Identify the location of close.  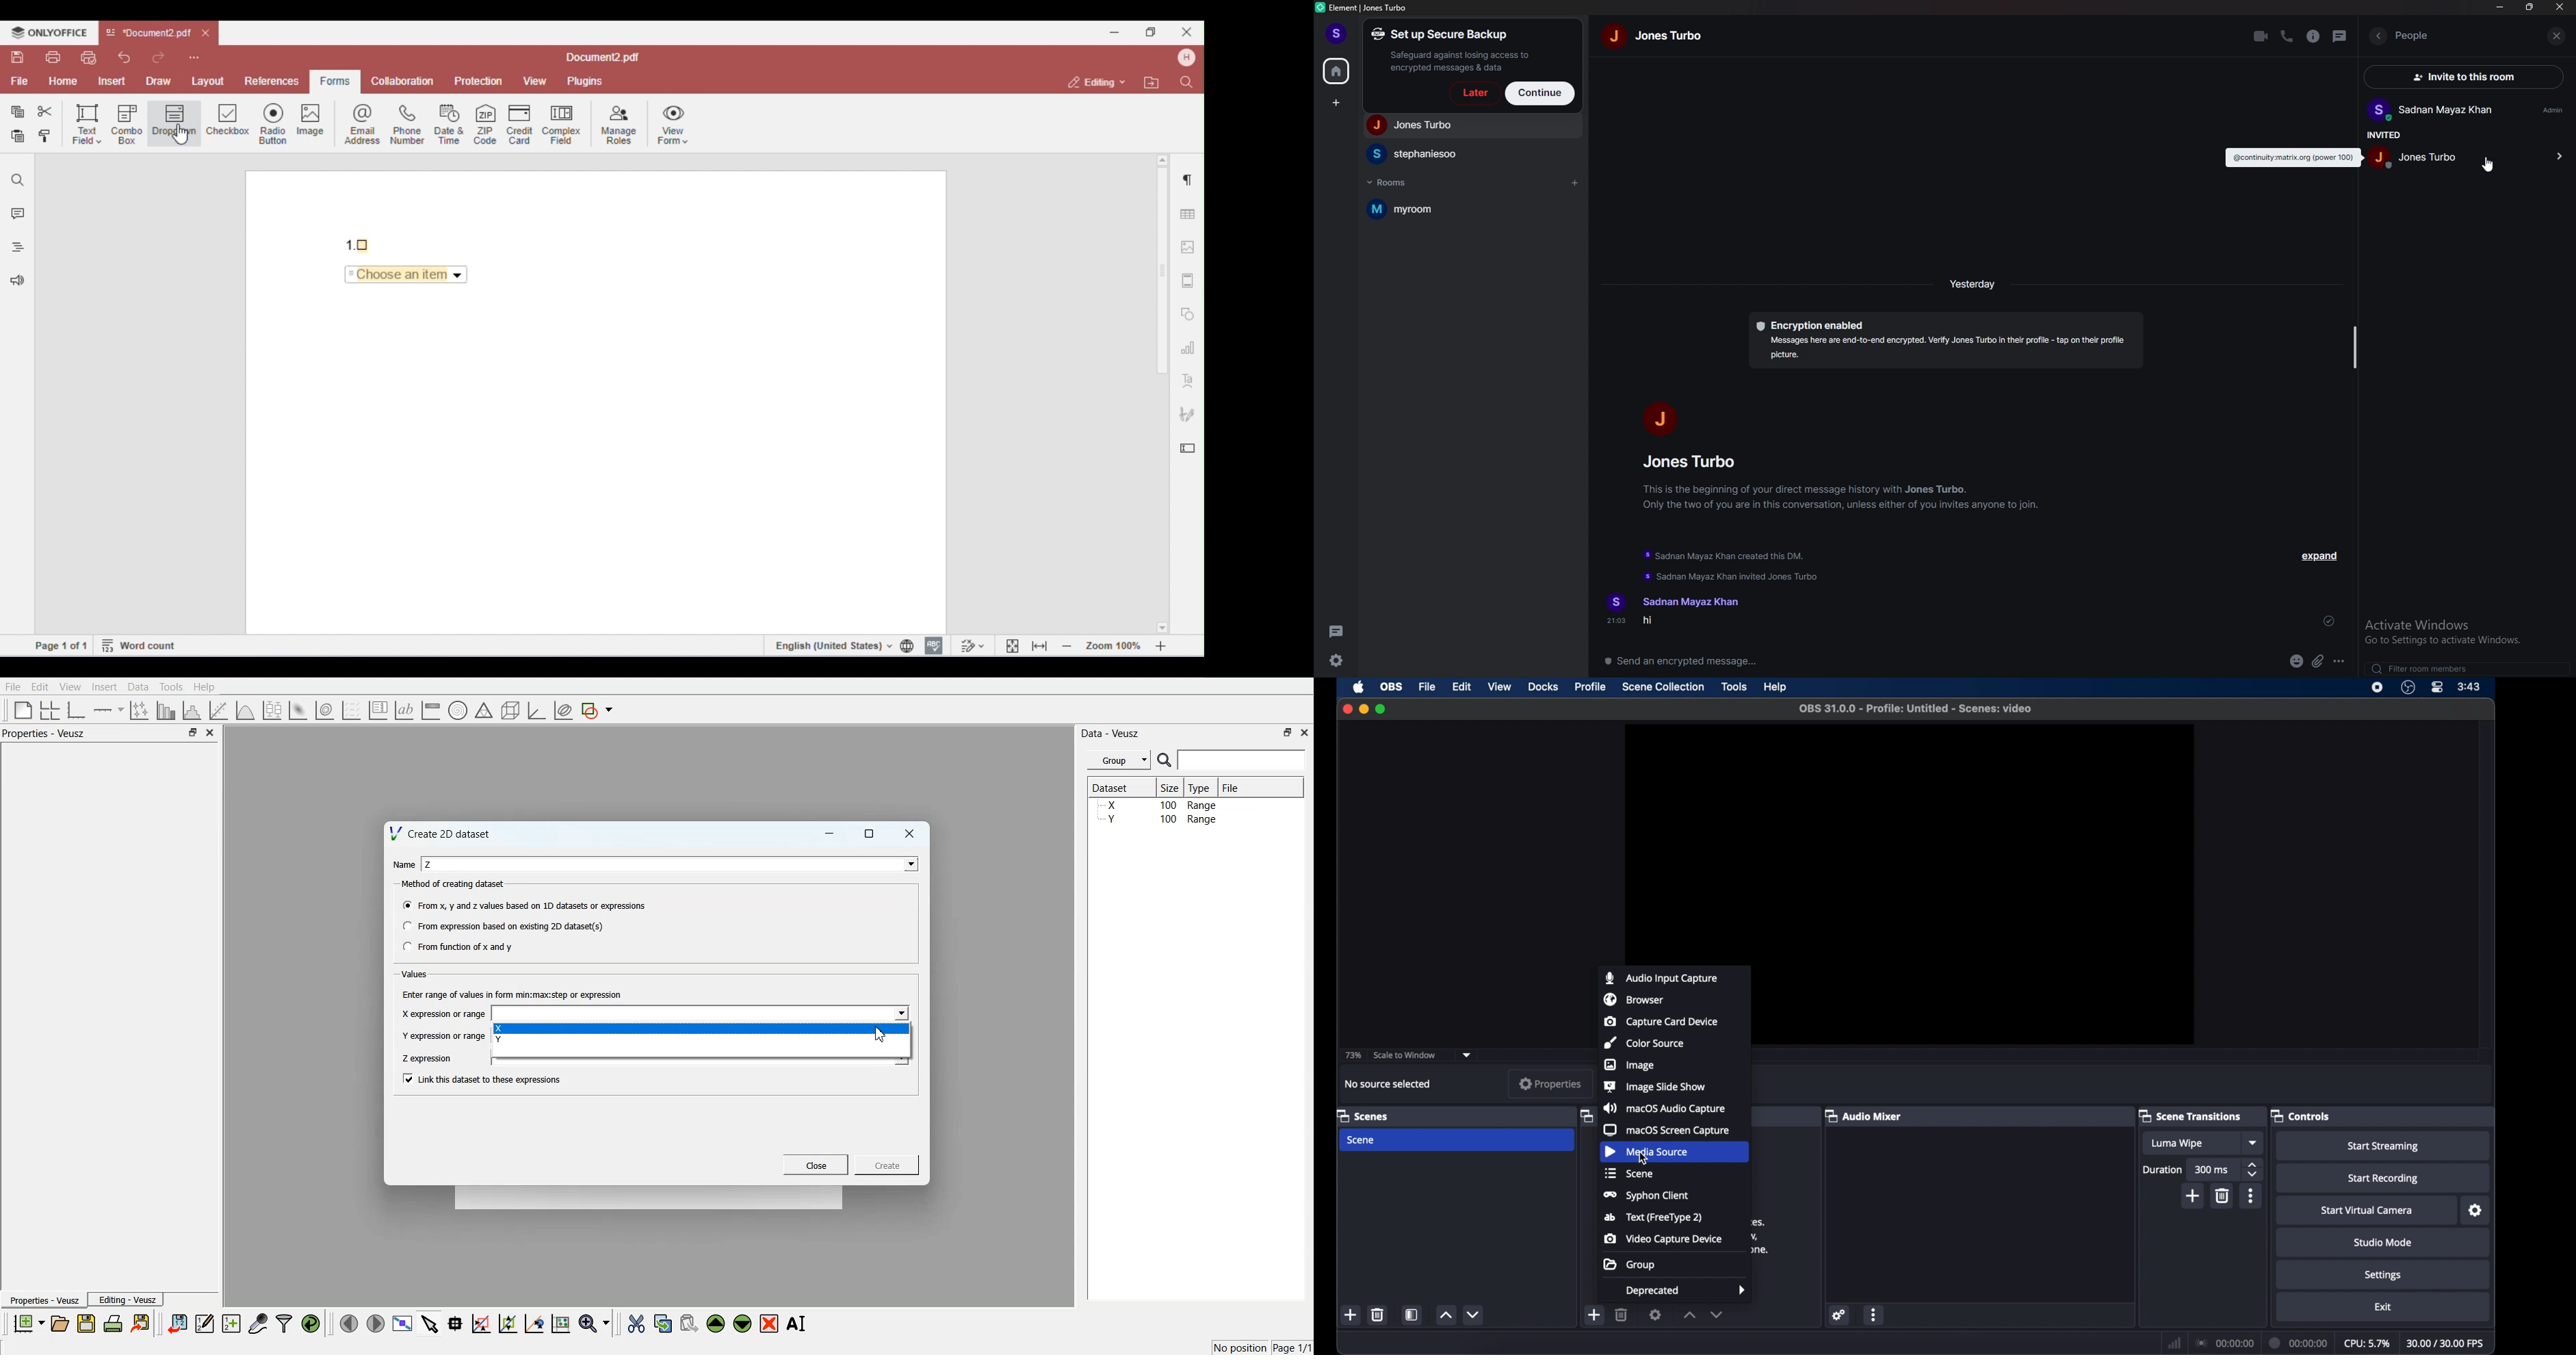
(2561, 7).